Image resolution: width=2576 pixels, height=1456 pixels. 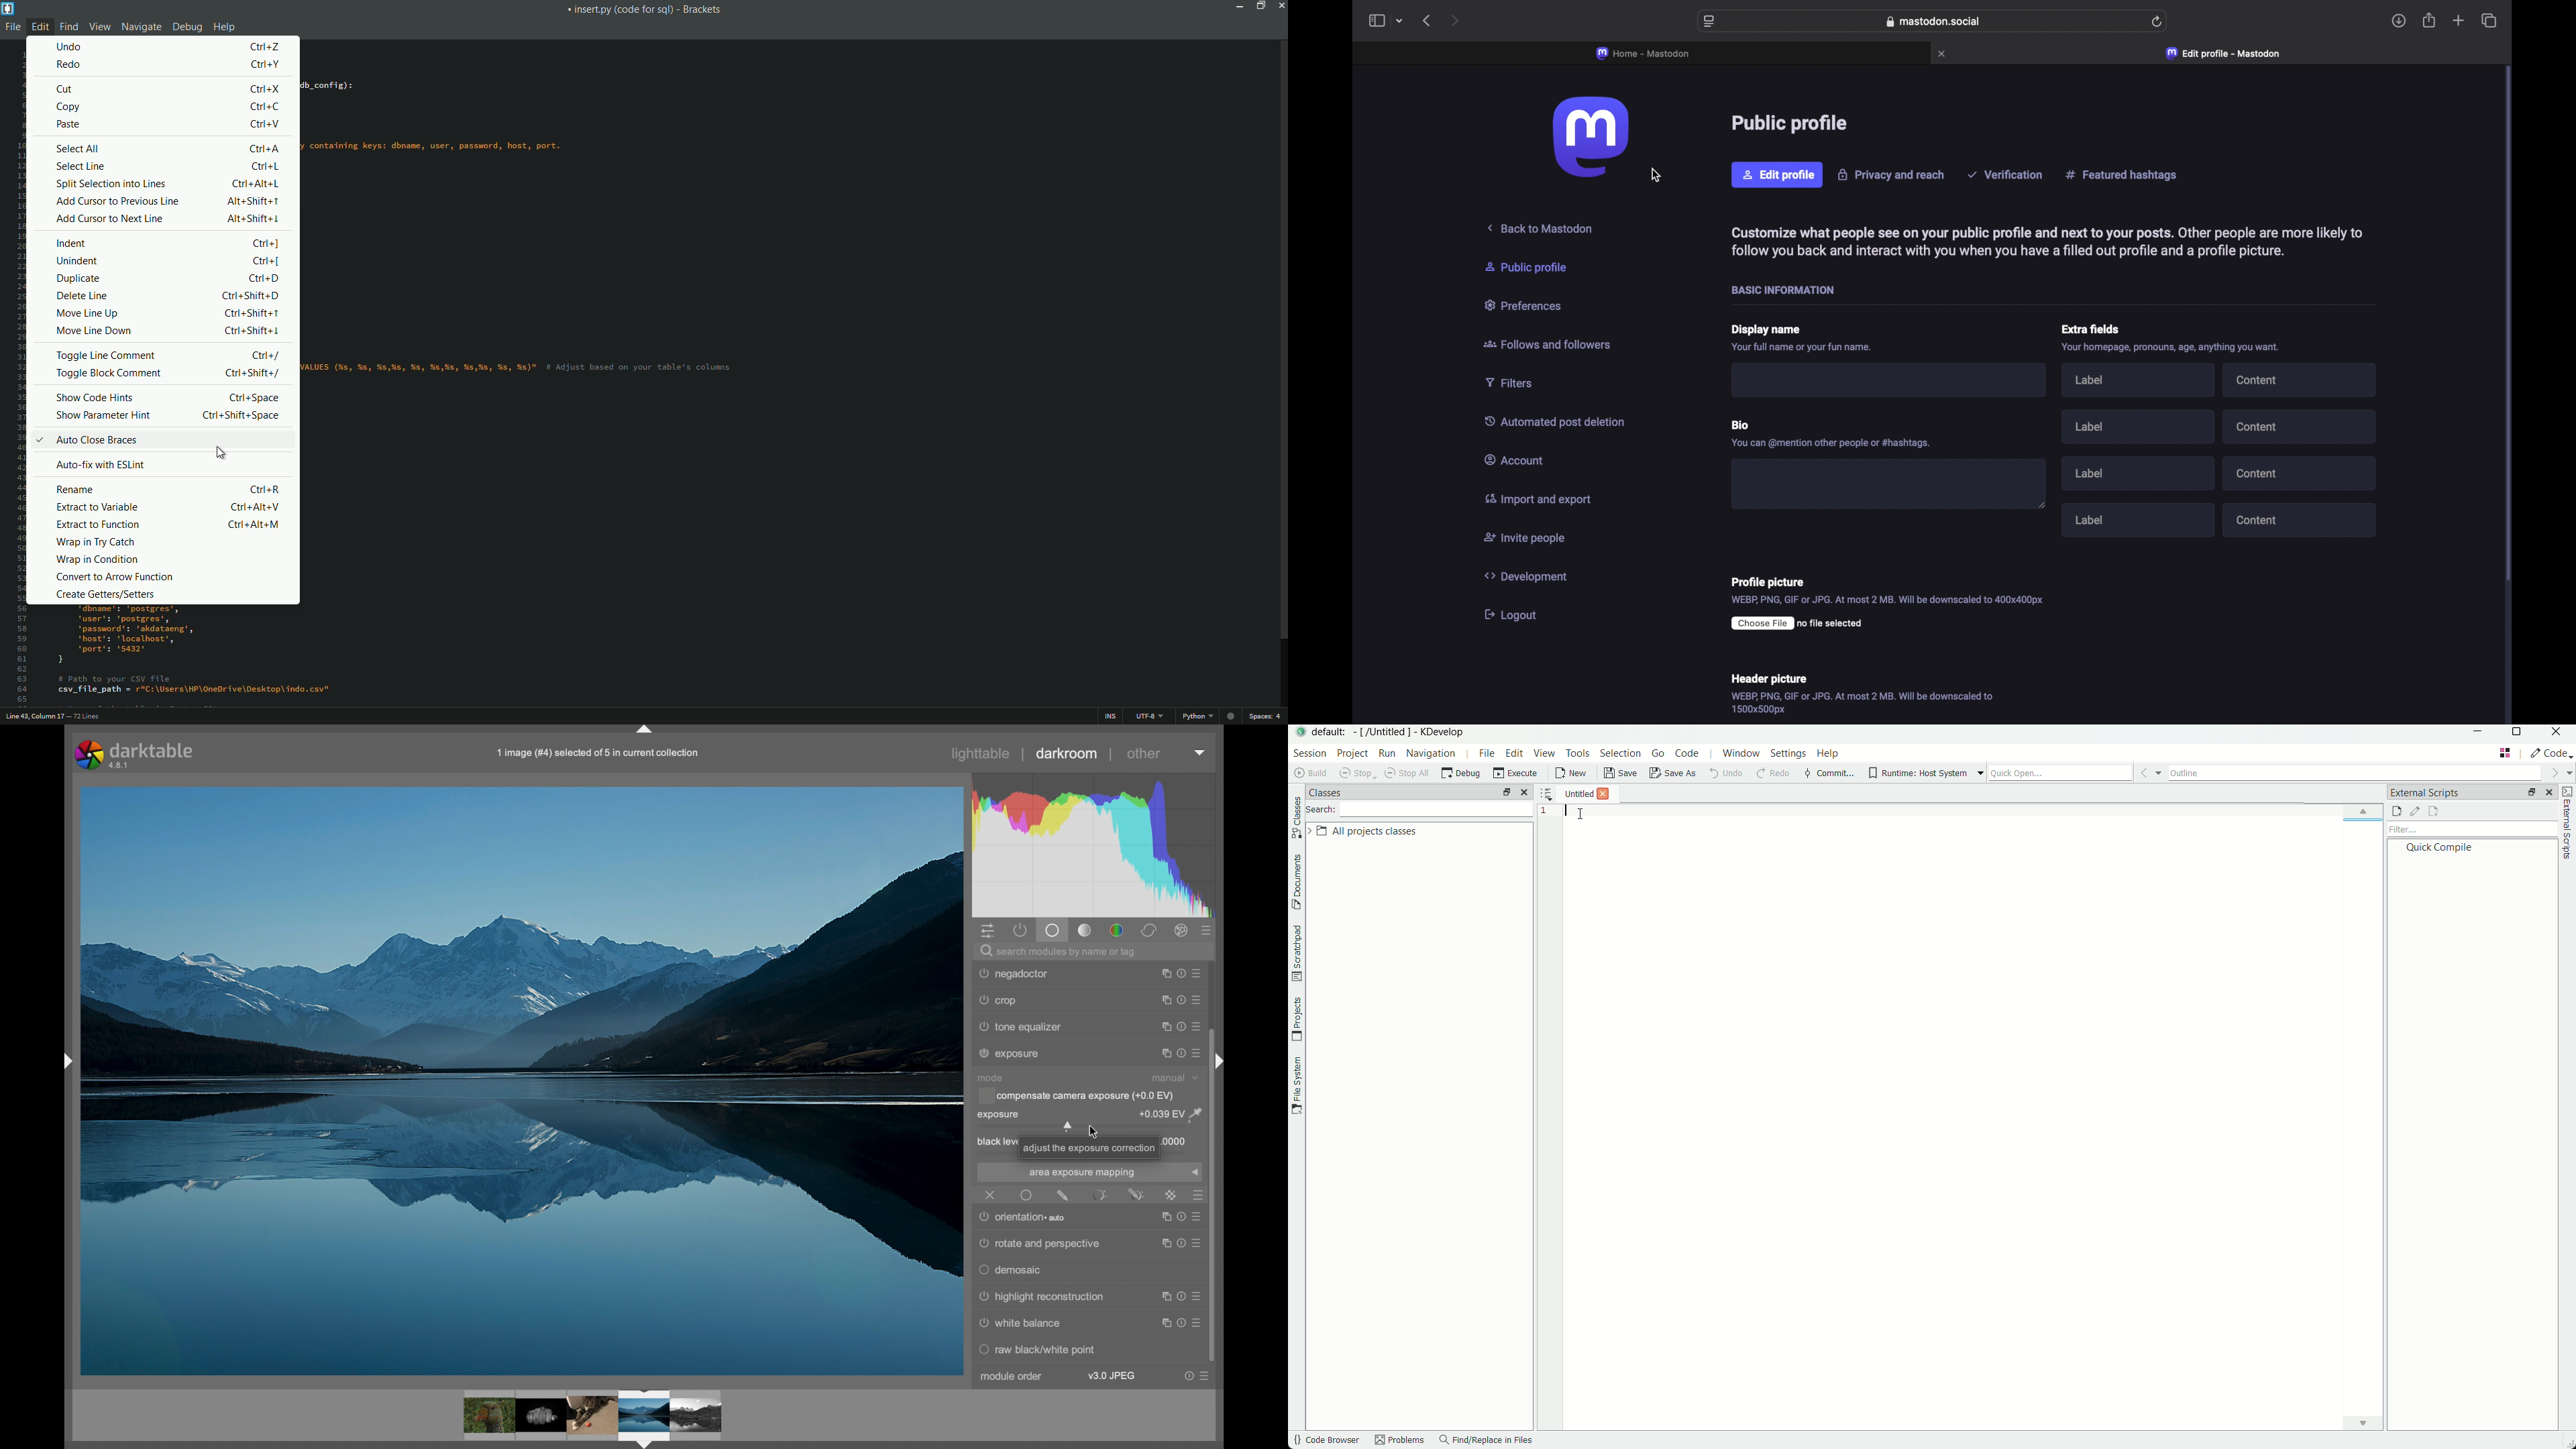 I want to click on search modules by name or tag, so click(x=1060, y=951).